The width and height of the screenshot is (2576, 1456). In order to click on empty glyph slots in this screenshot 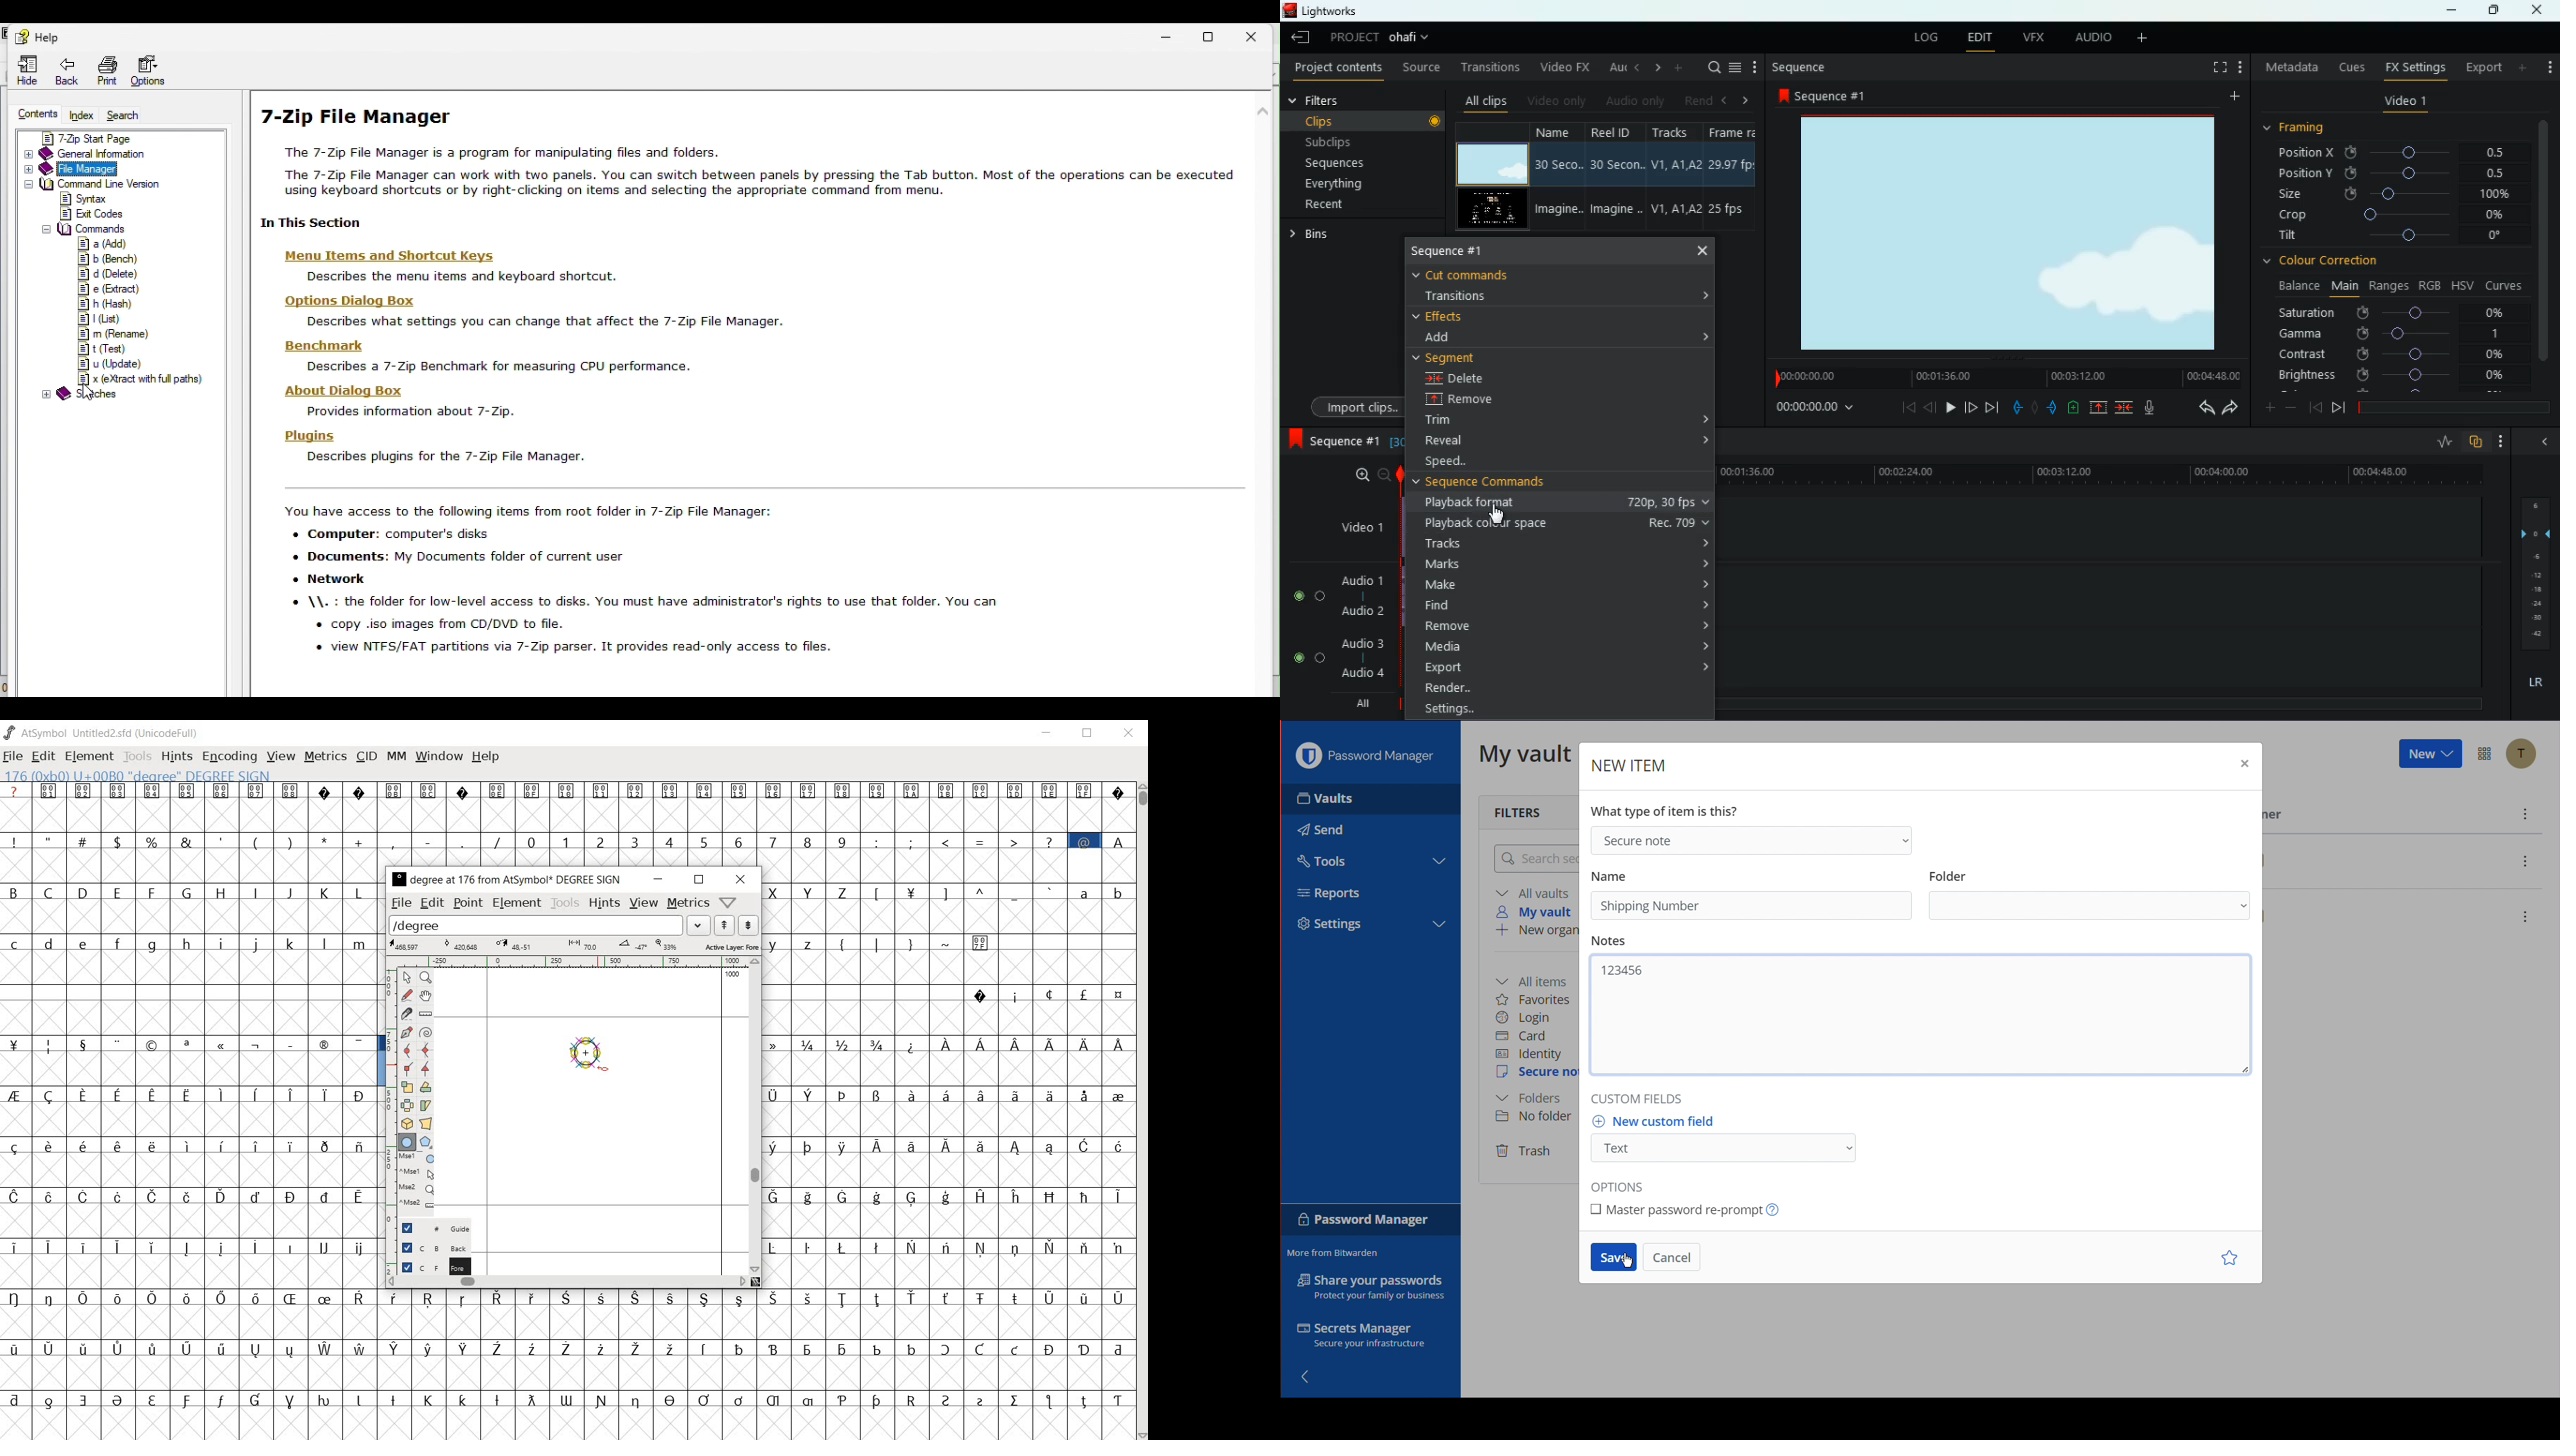, I will do `click(950, 864)`.